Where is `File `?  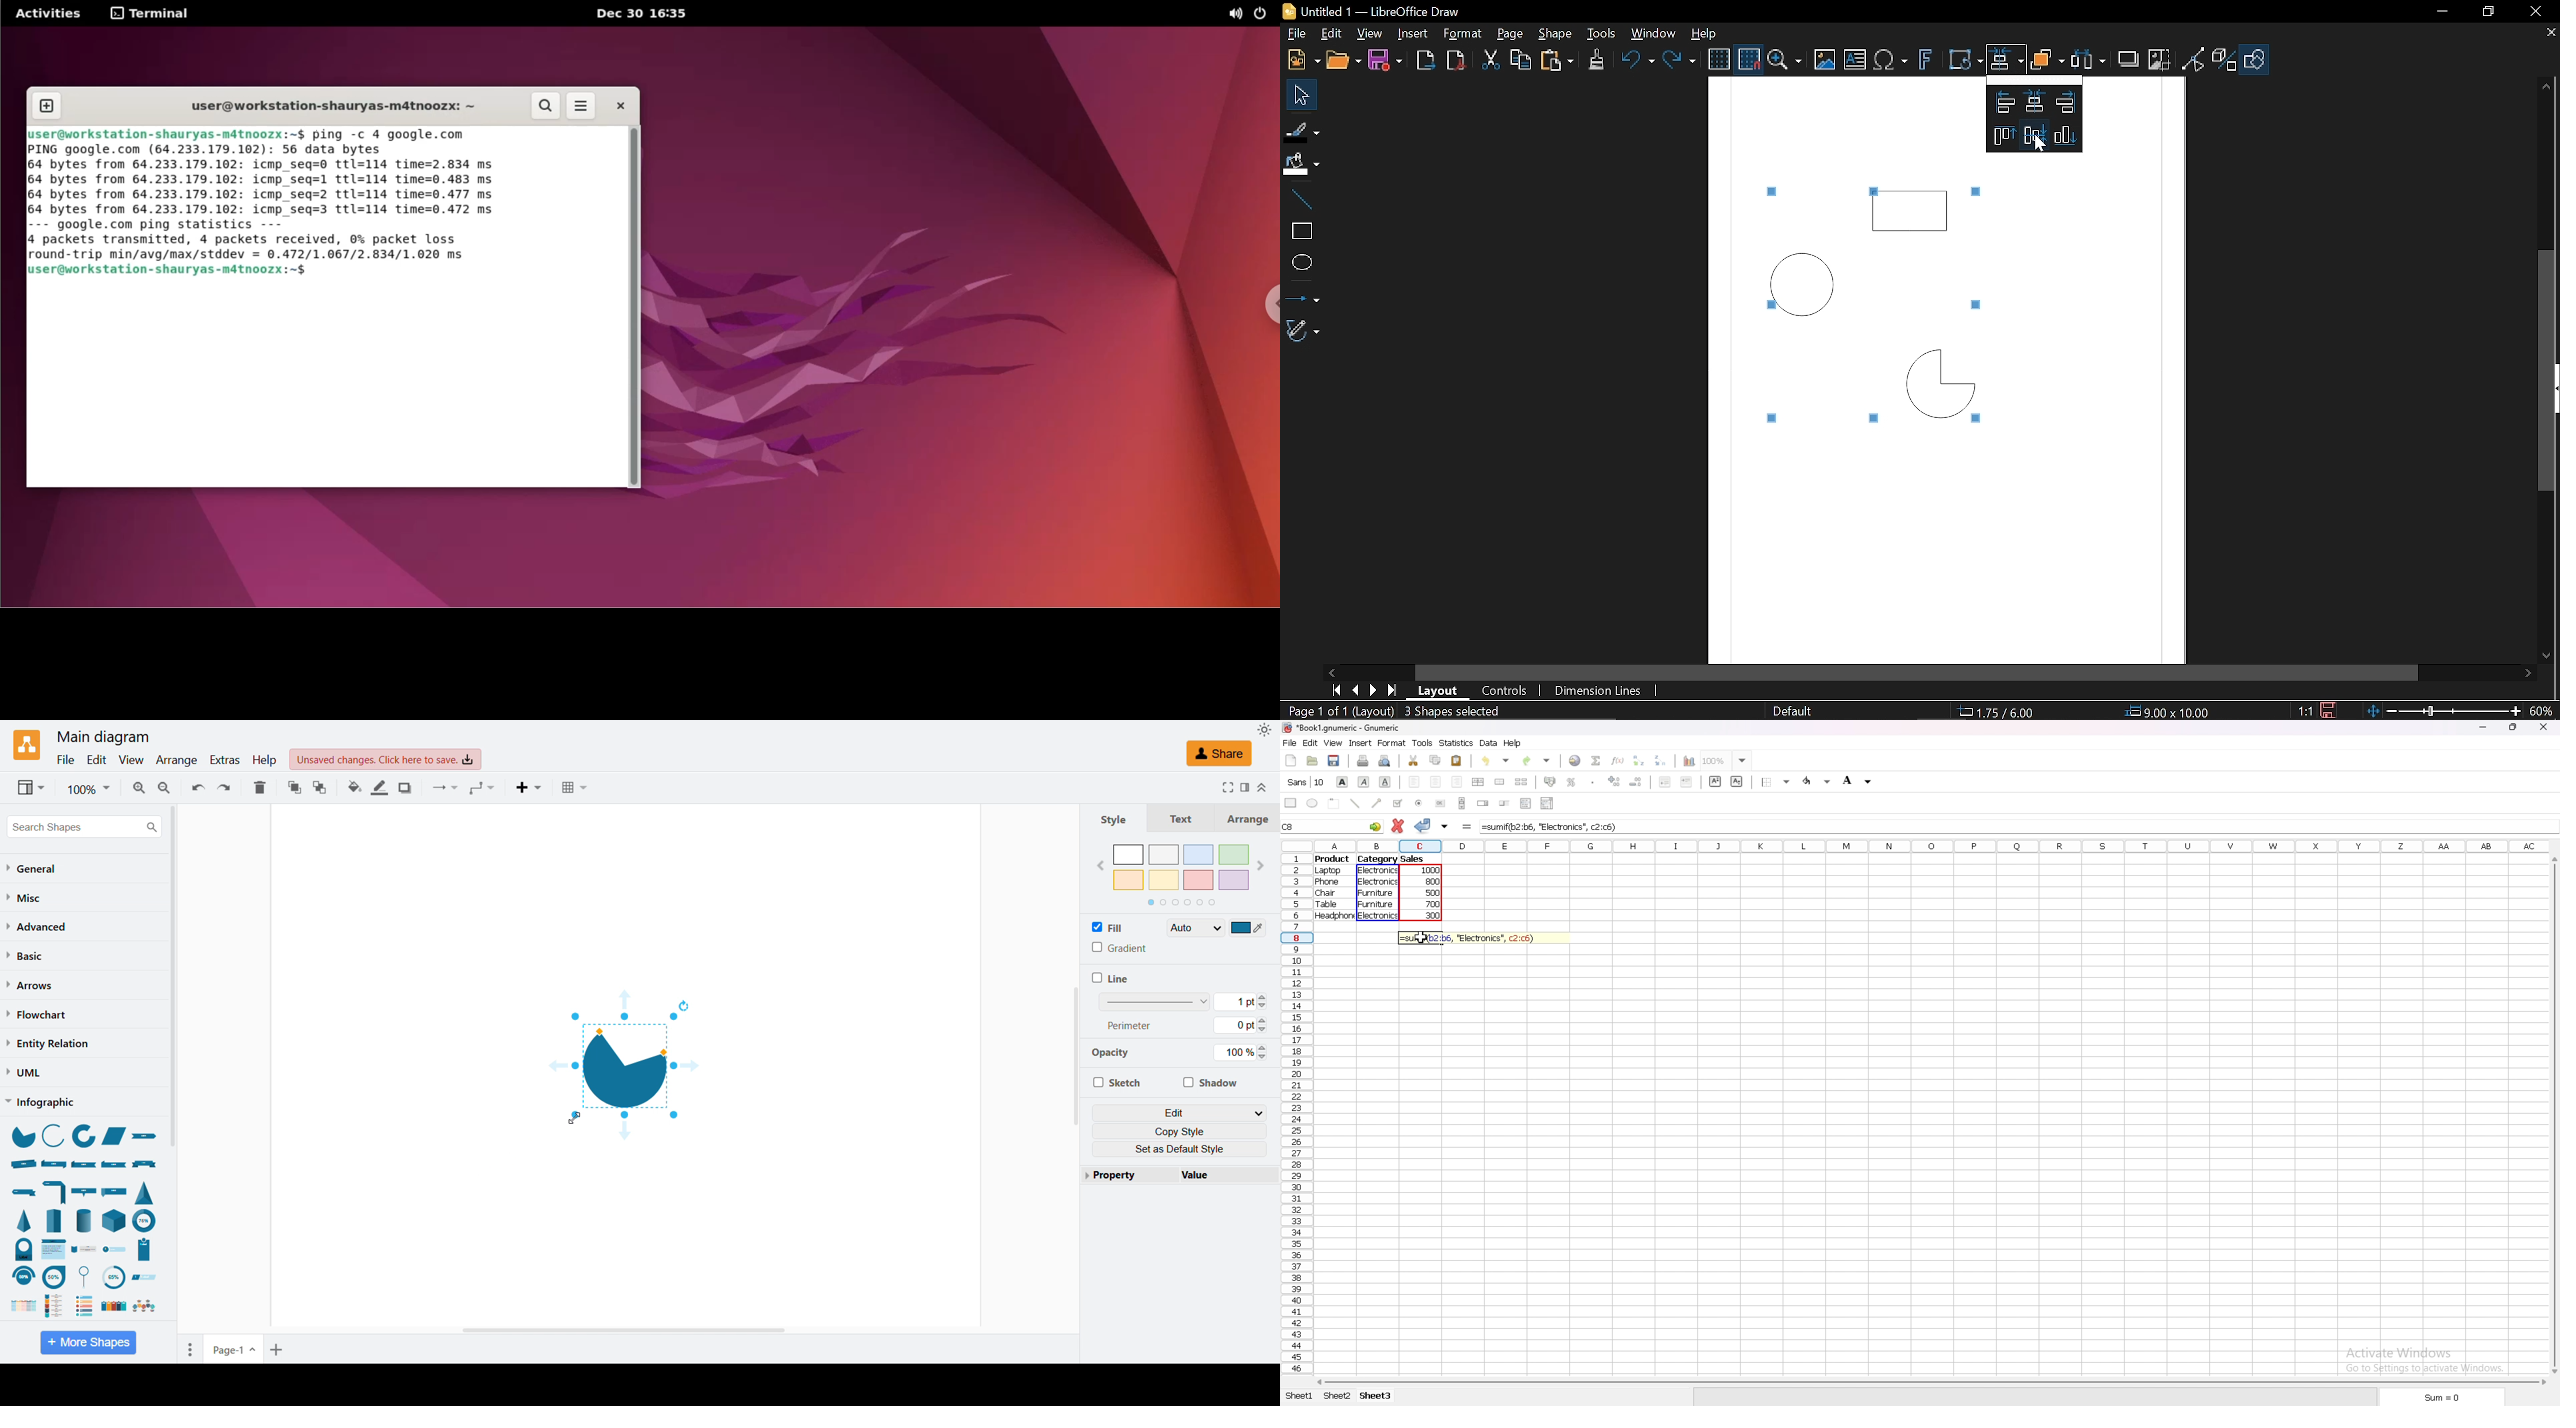 File  is located at coordinates (67, 761).